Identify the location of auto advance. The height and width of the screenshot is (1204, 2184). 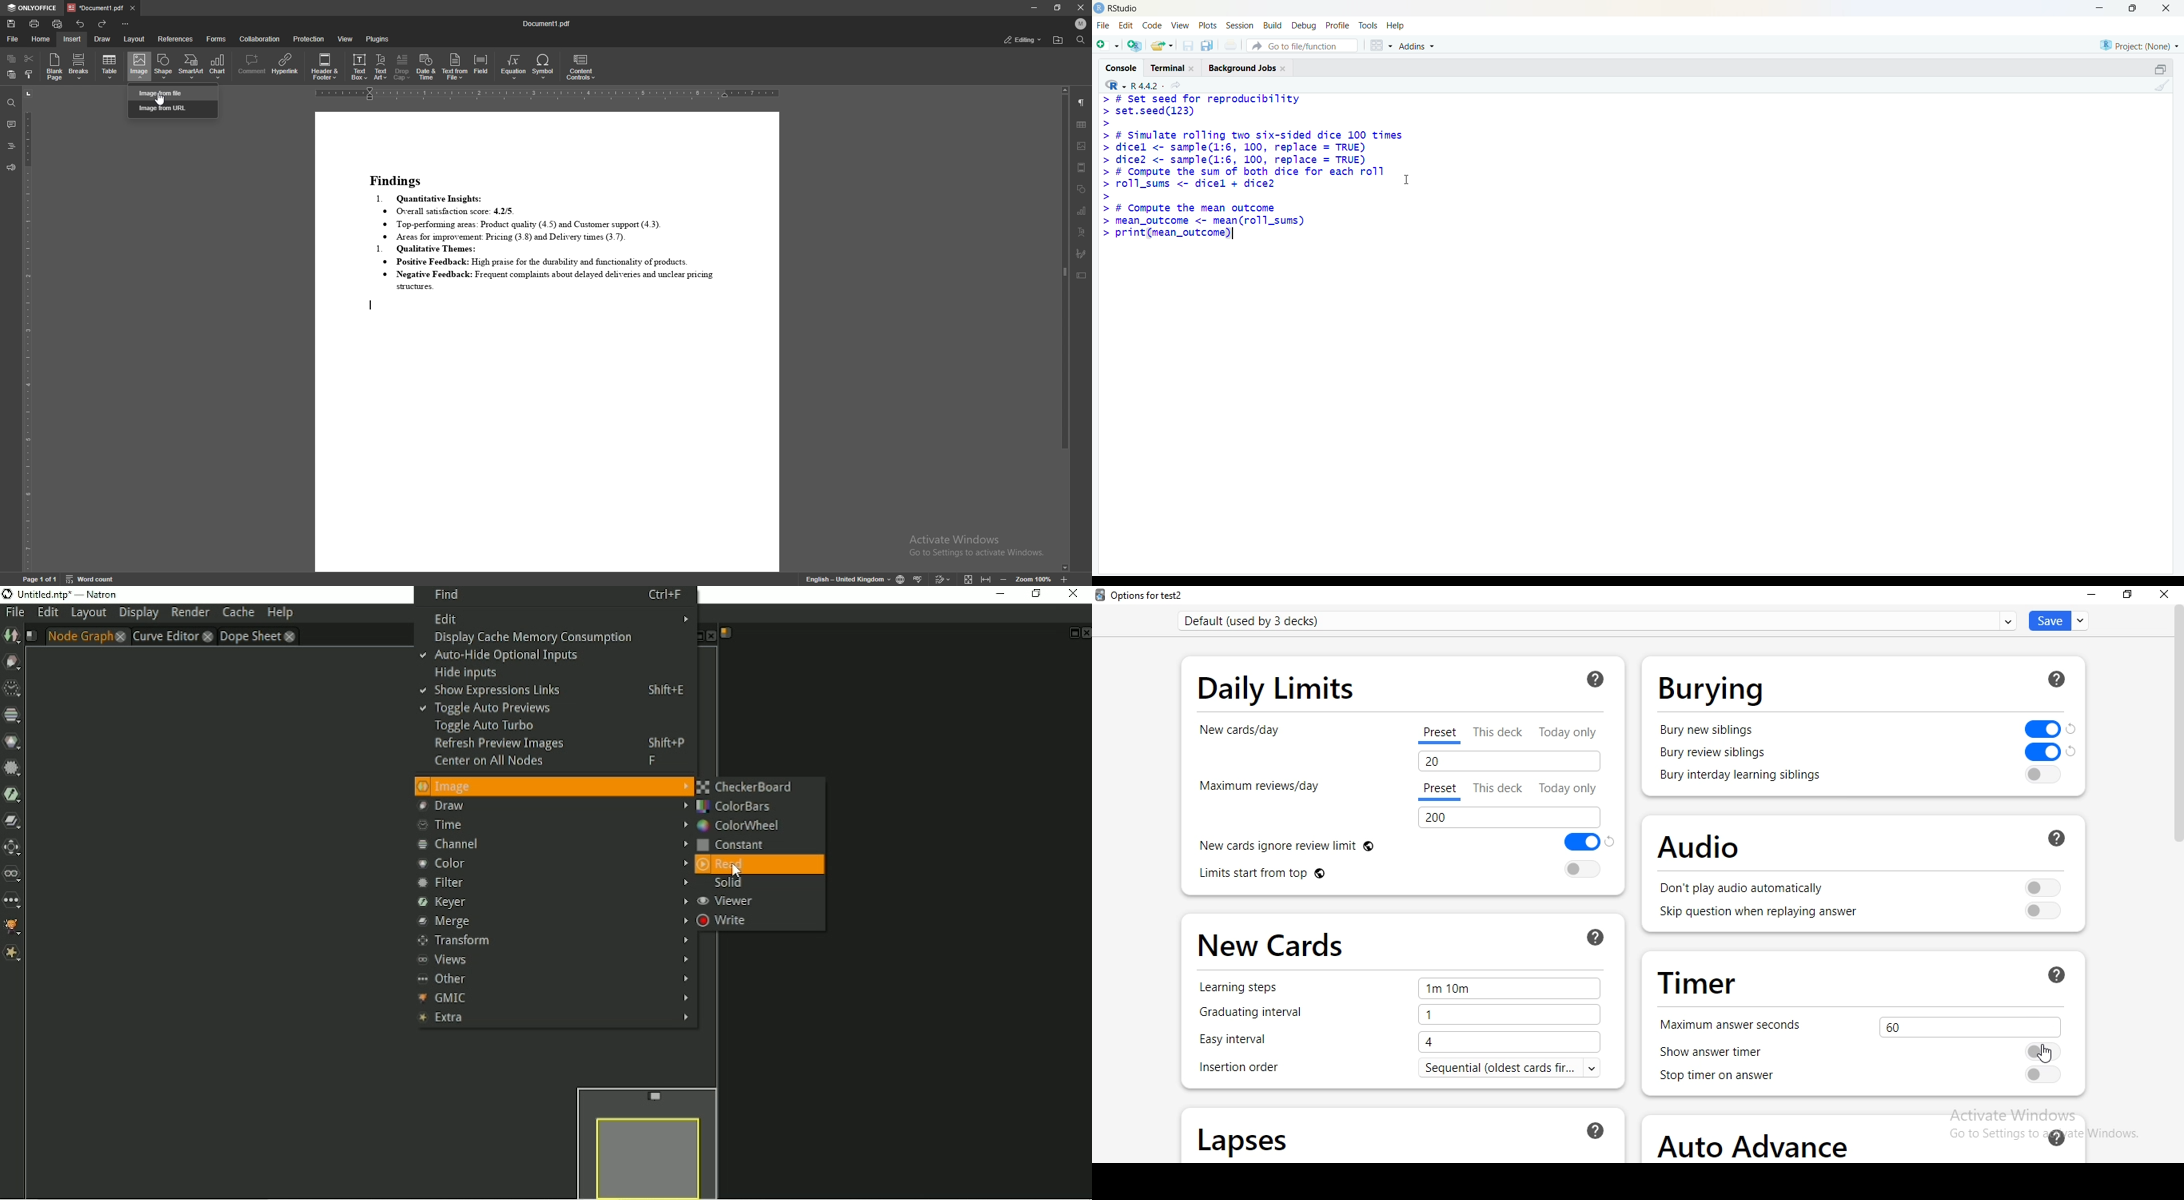
(1868, 1140).